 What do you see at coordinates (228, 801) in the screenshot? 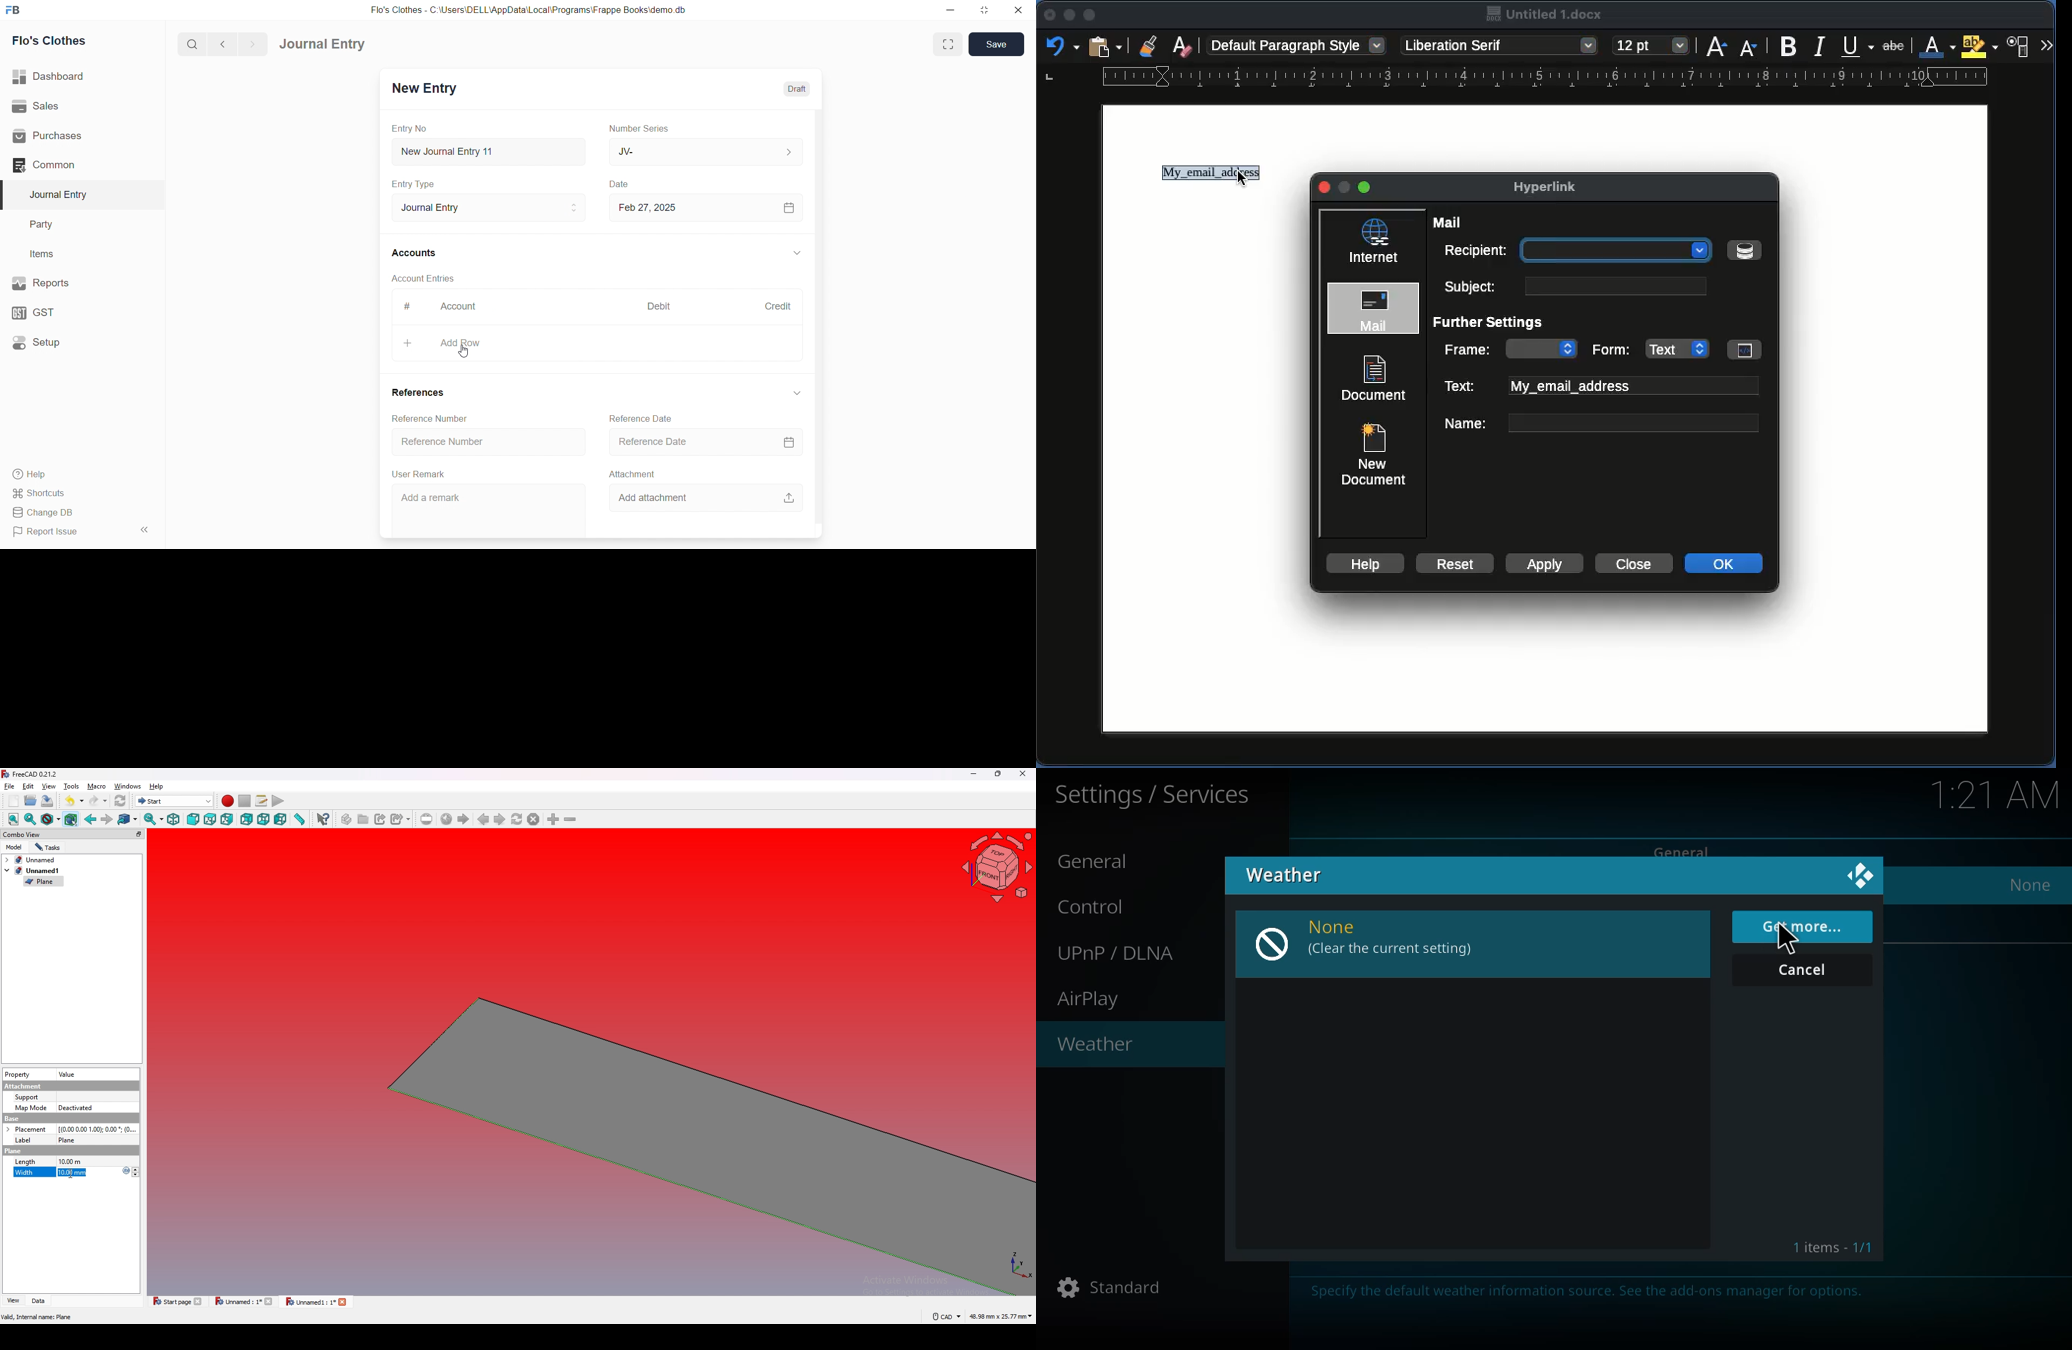
I see `record macros` at bounding box center [228, 801].